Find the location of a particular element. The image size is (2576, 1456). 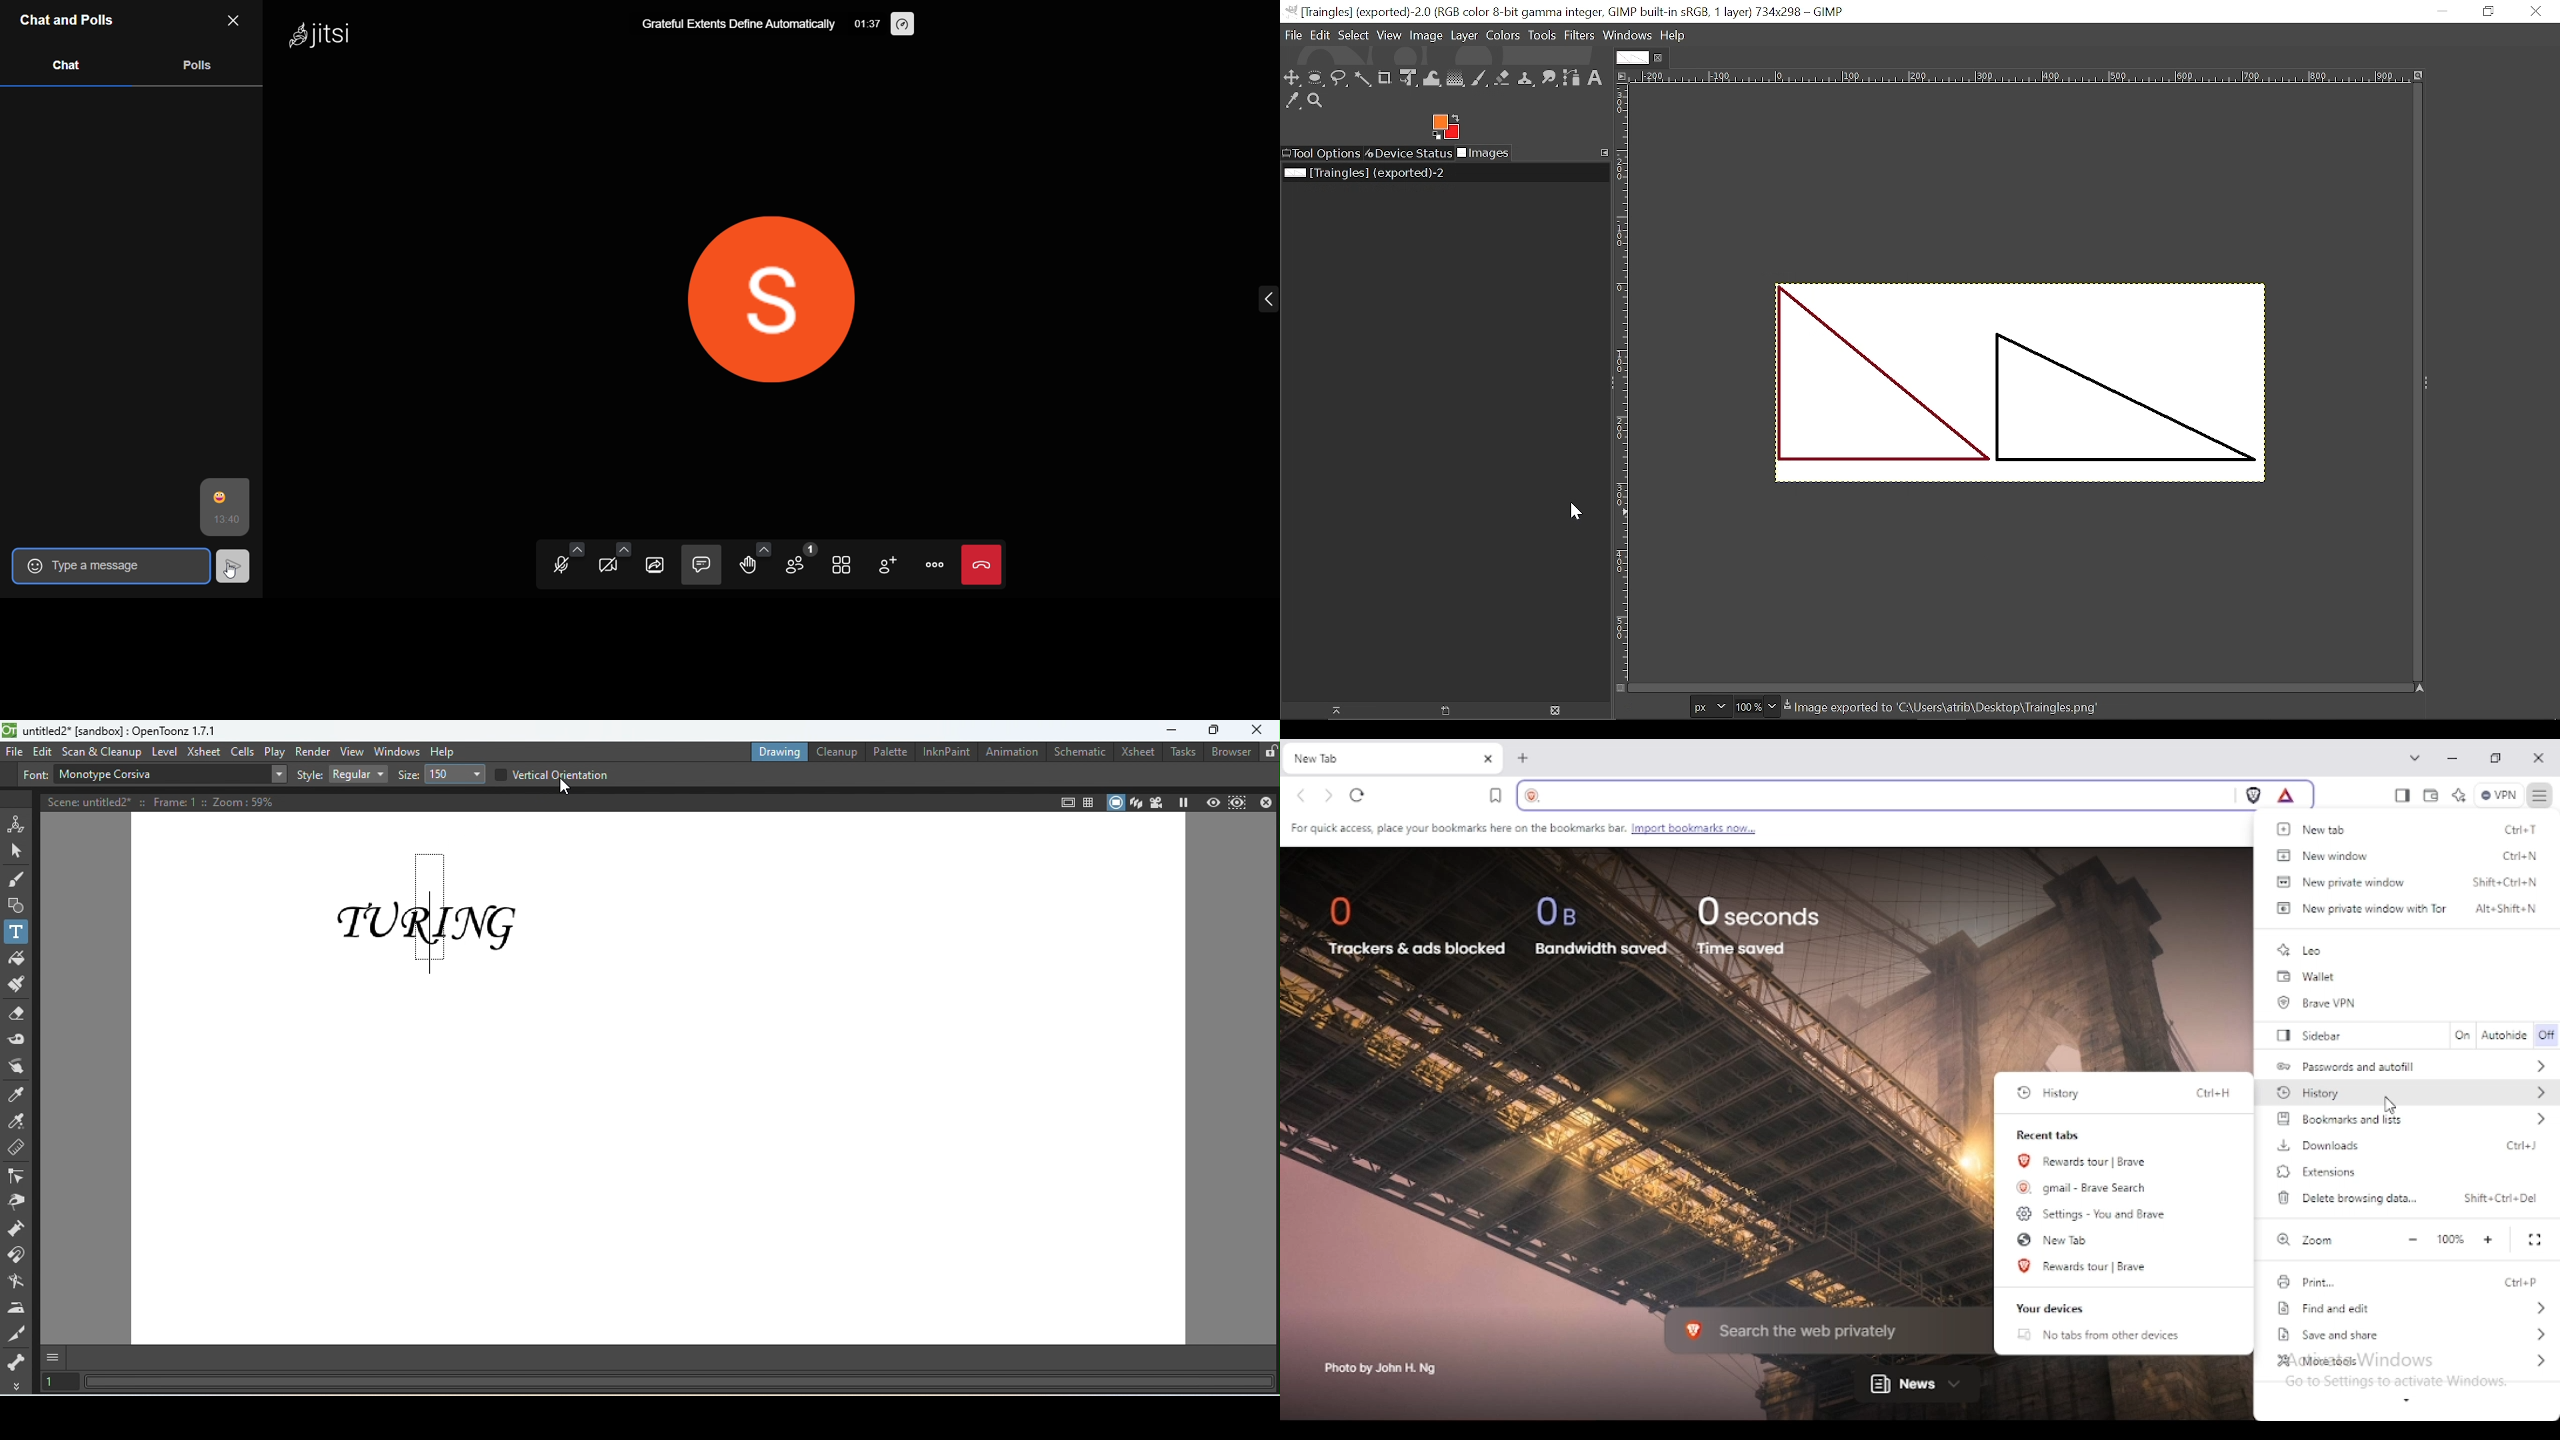

Current zoom is located at coordinates (1748, 706).